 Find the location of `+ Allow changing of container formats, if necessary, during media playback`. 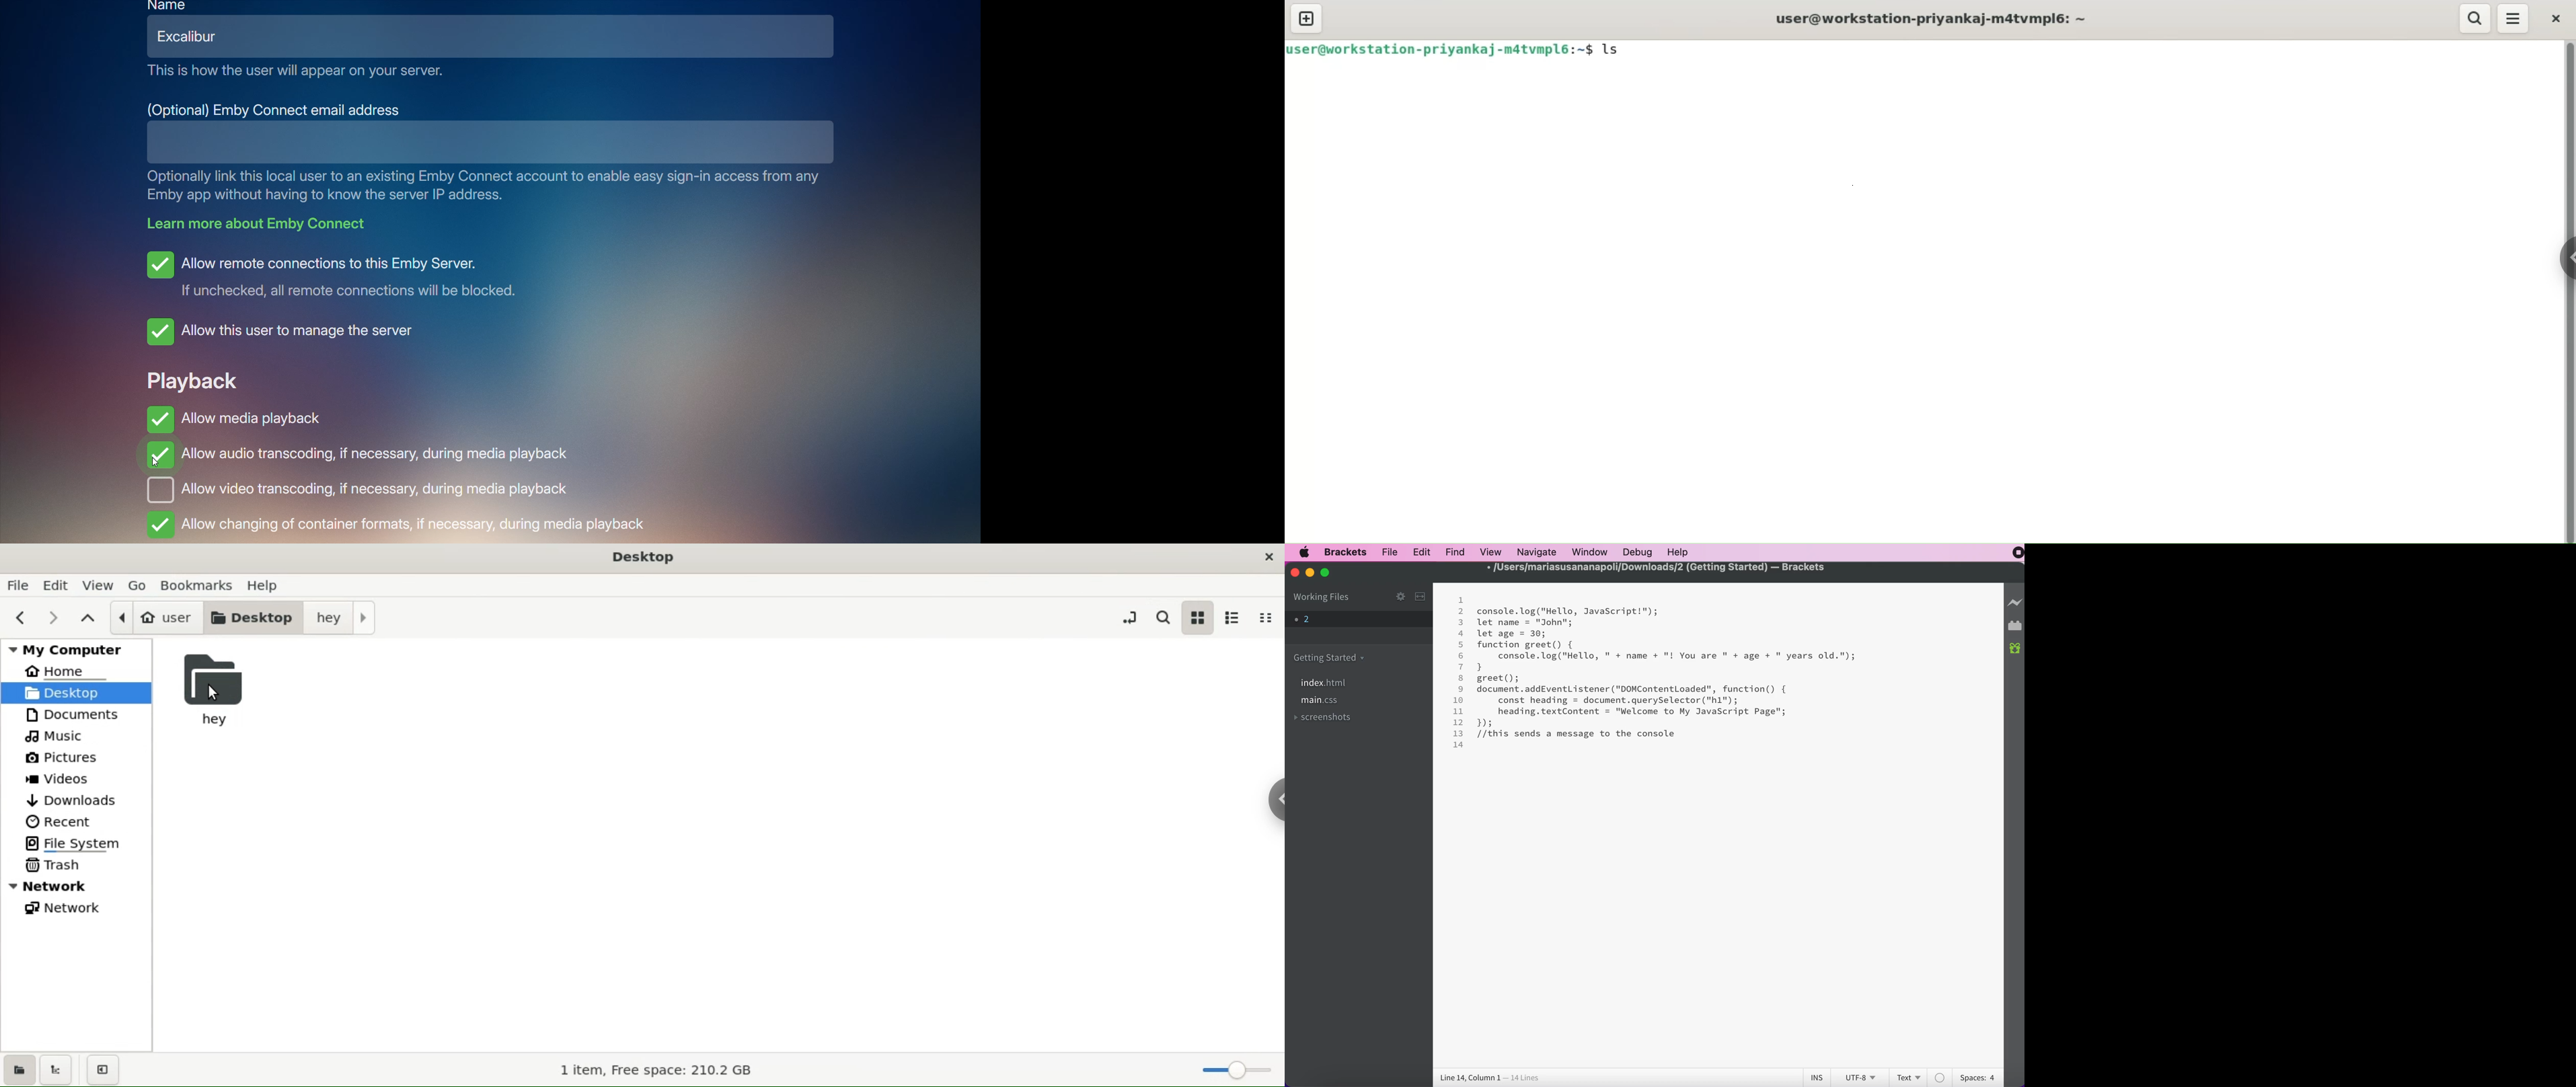

+ Allow changing of container formats, if necessary, during media playback is located at coordinates (399, 525).